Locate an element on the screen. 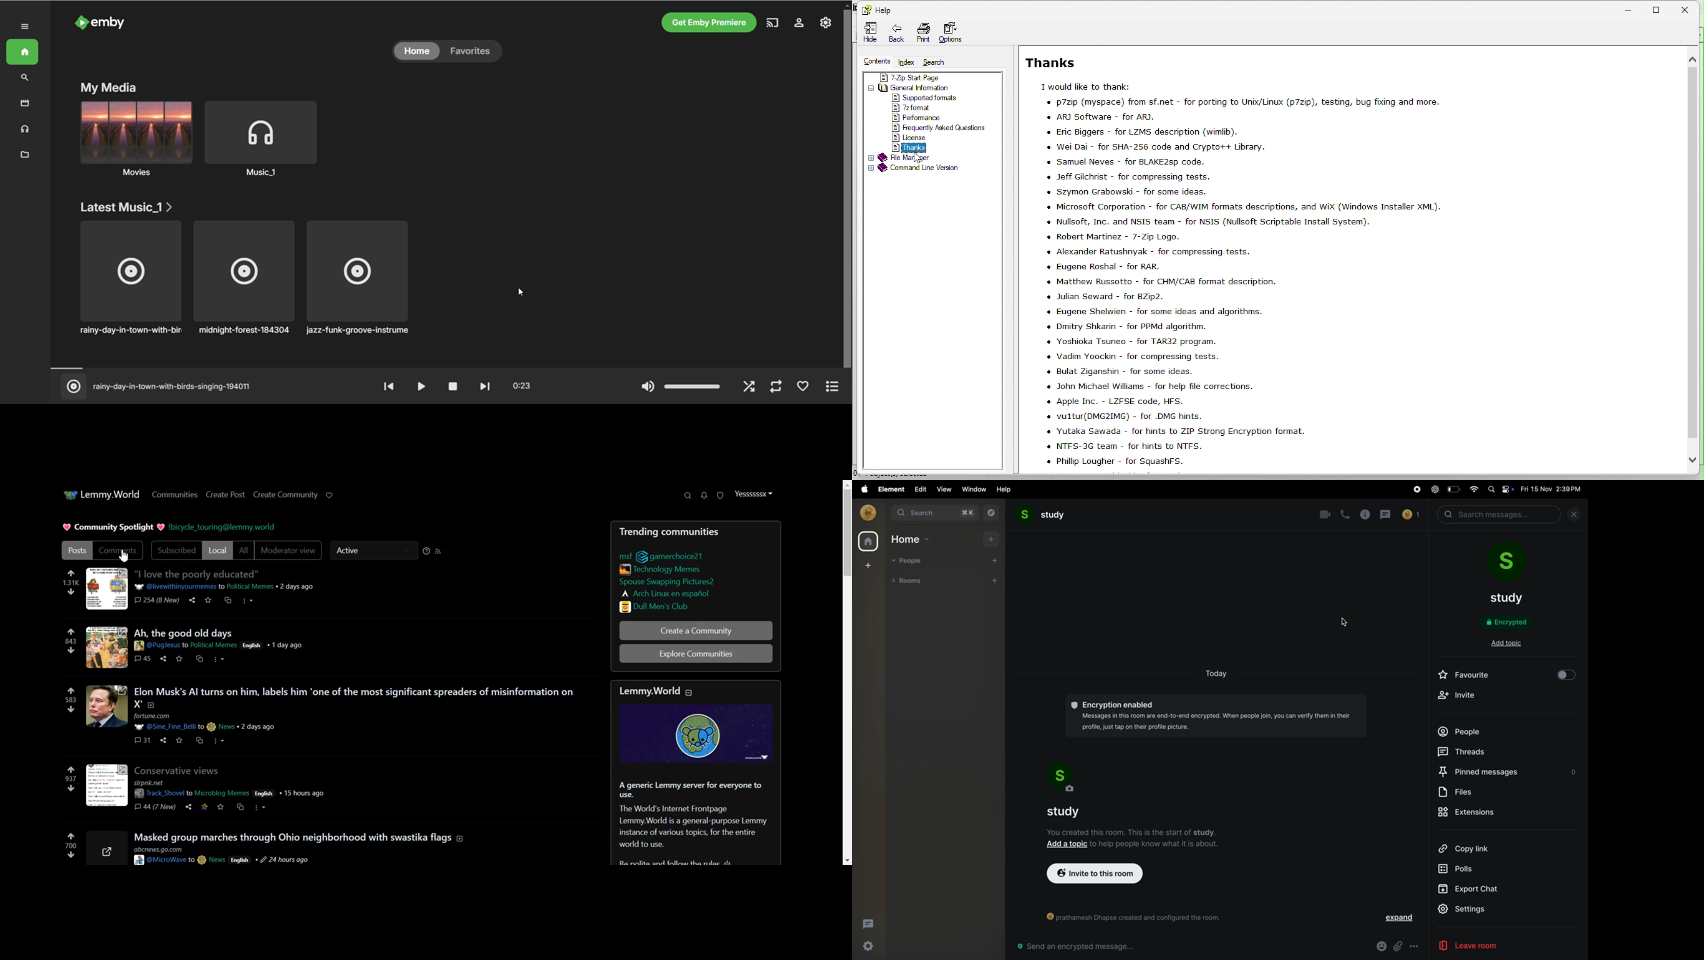 The width and height of the screenshot is (1708, 980). post is located at coordinates (185, 633).